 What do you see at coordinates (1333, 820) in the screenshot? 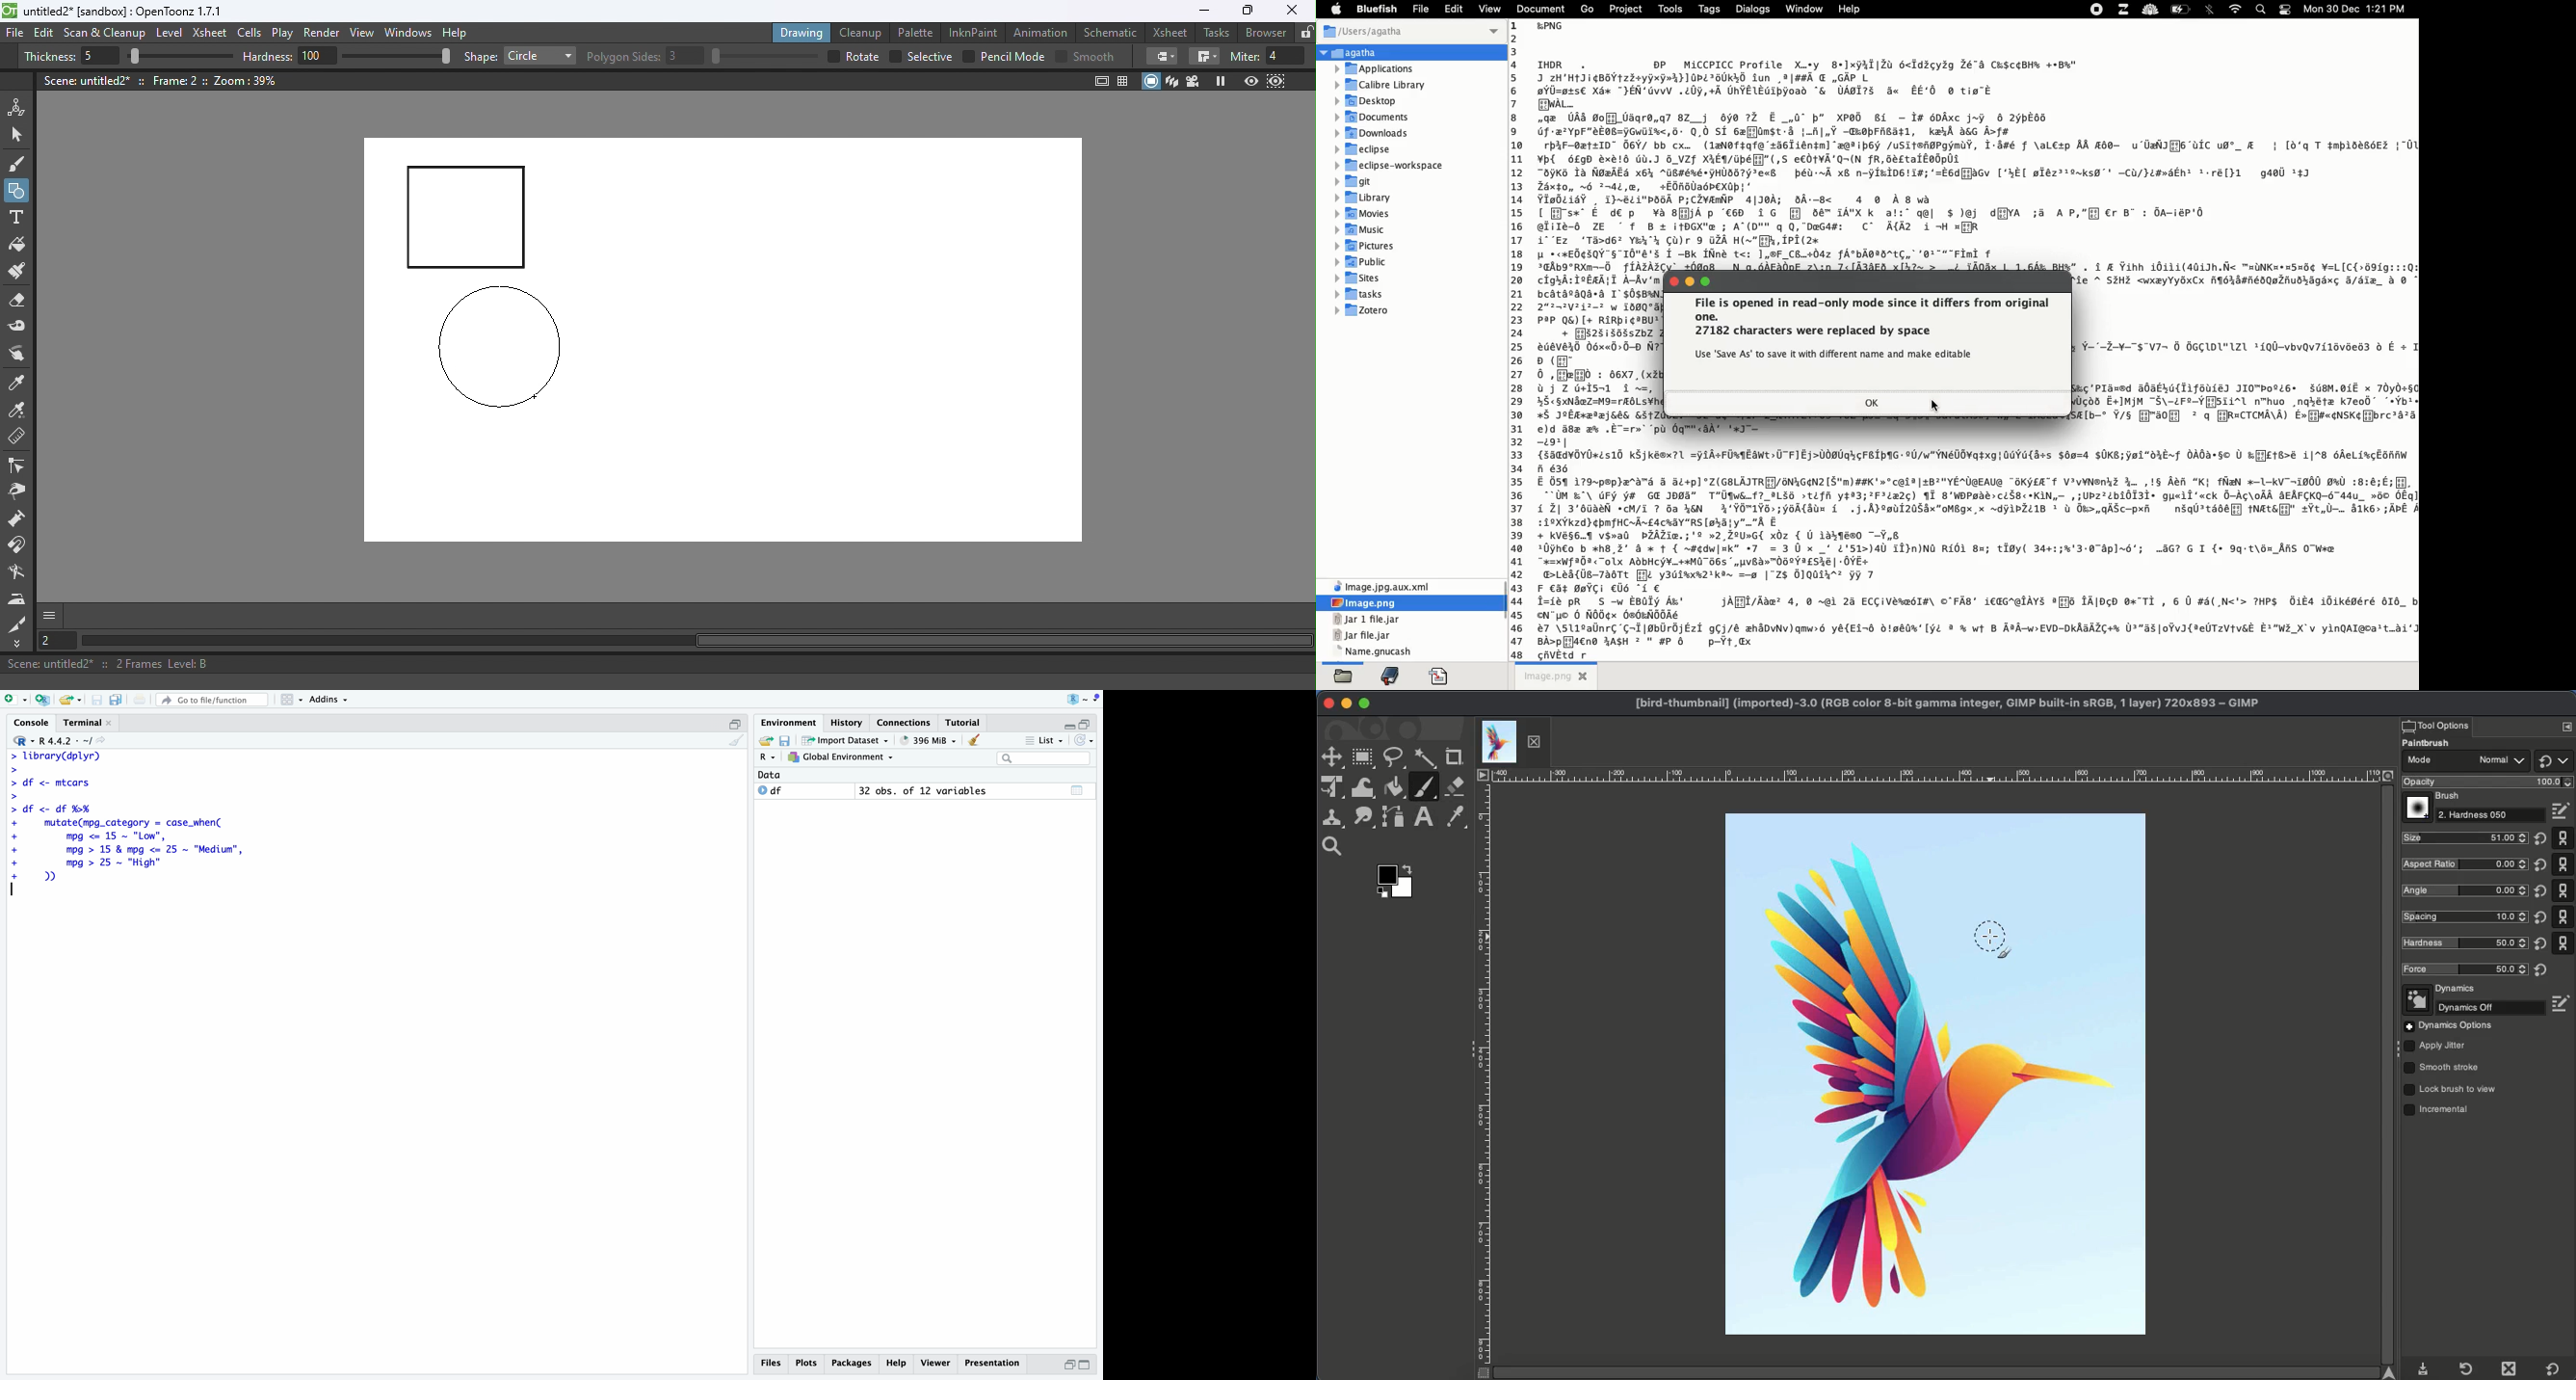
I see `Clone` at bounding box center [1333, 820].